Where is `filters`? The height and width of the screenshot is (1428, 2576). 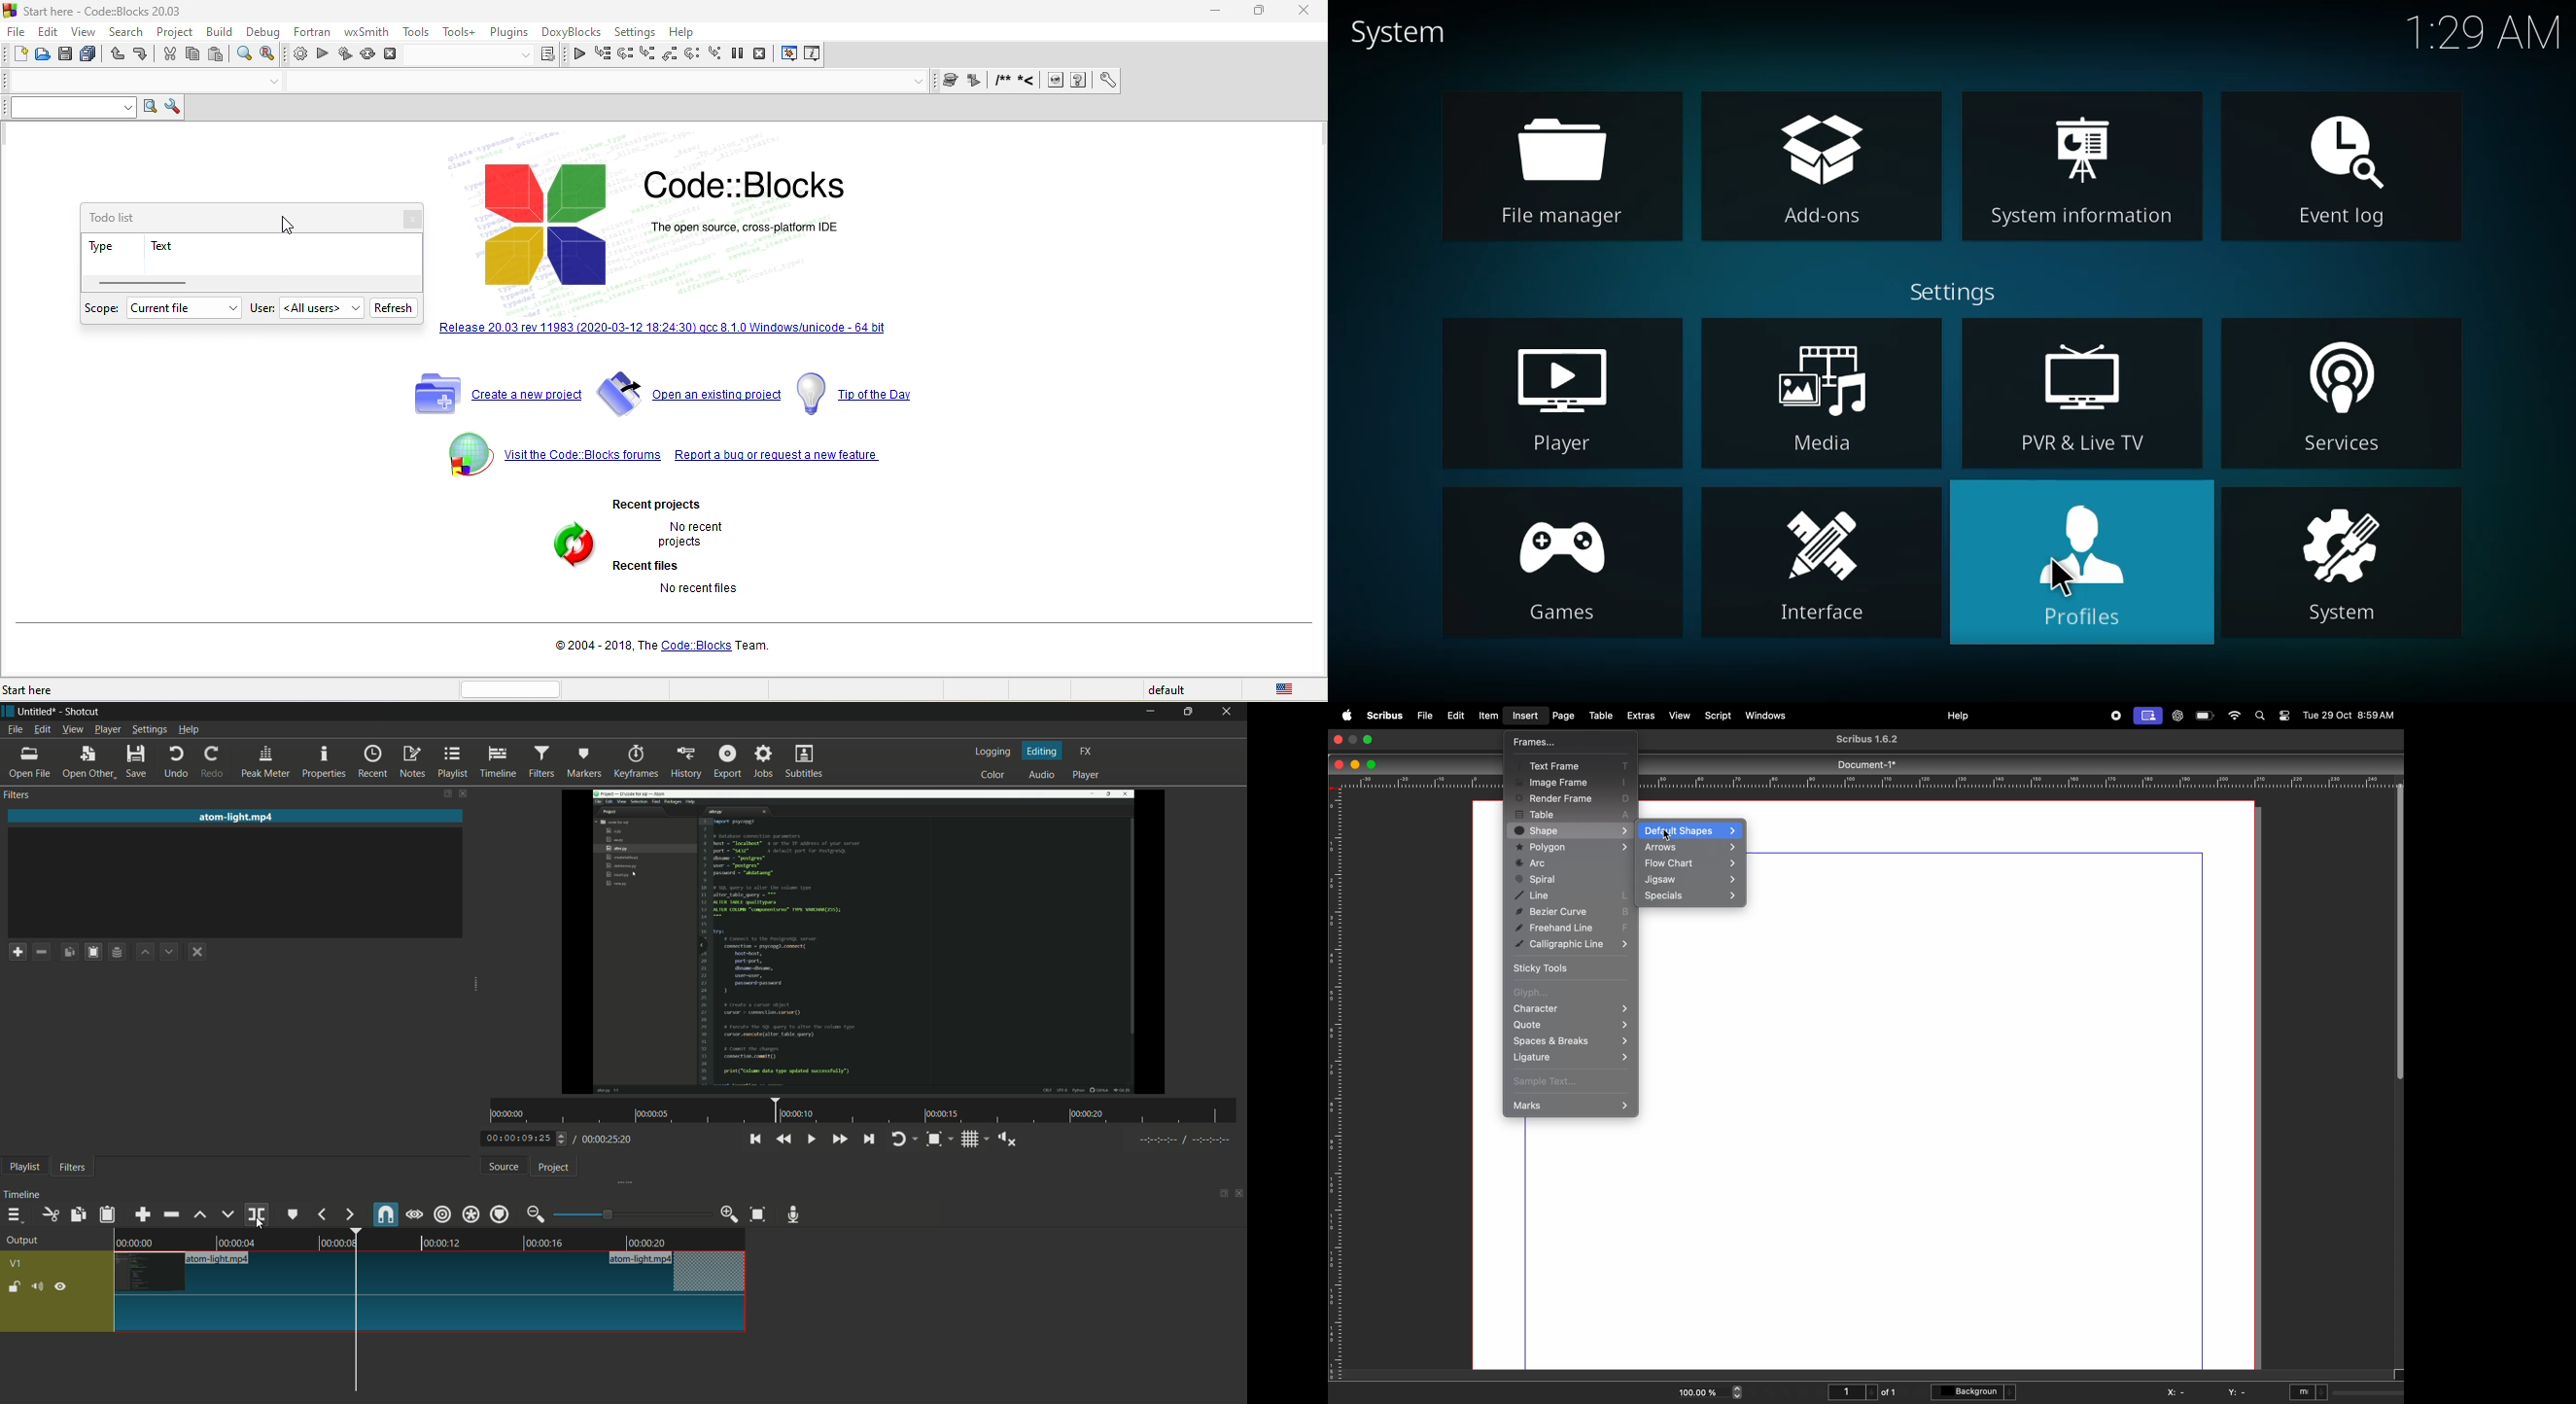 filters is located at coordinates (544, 762).